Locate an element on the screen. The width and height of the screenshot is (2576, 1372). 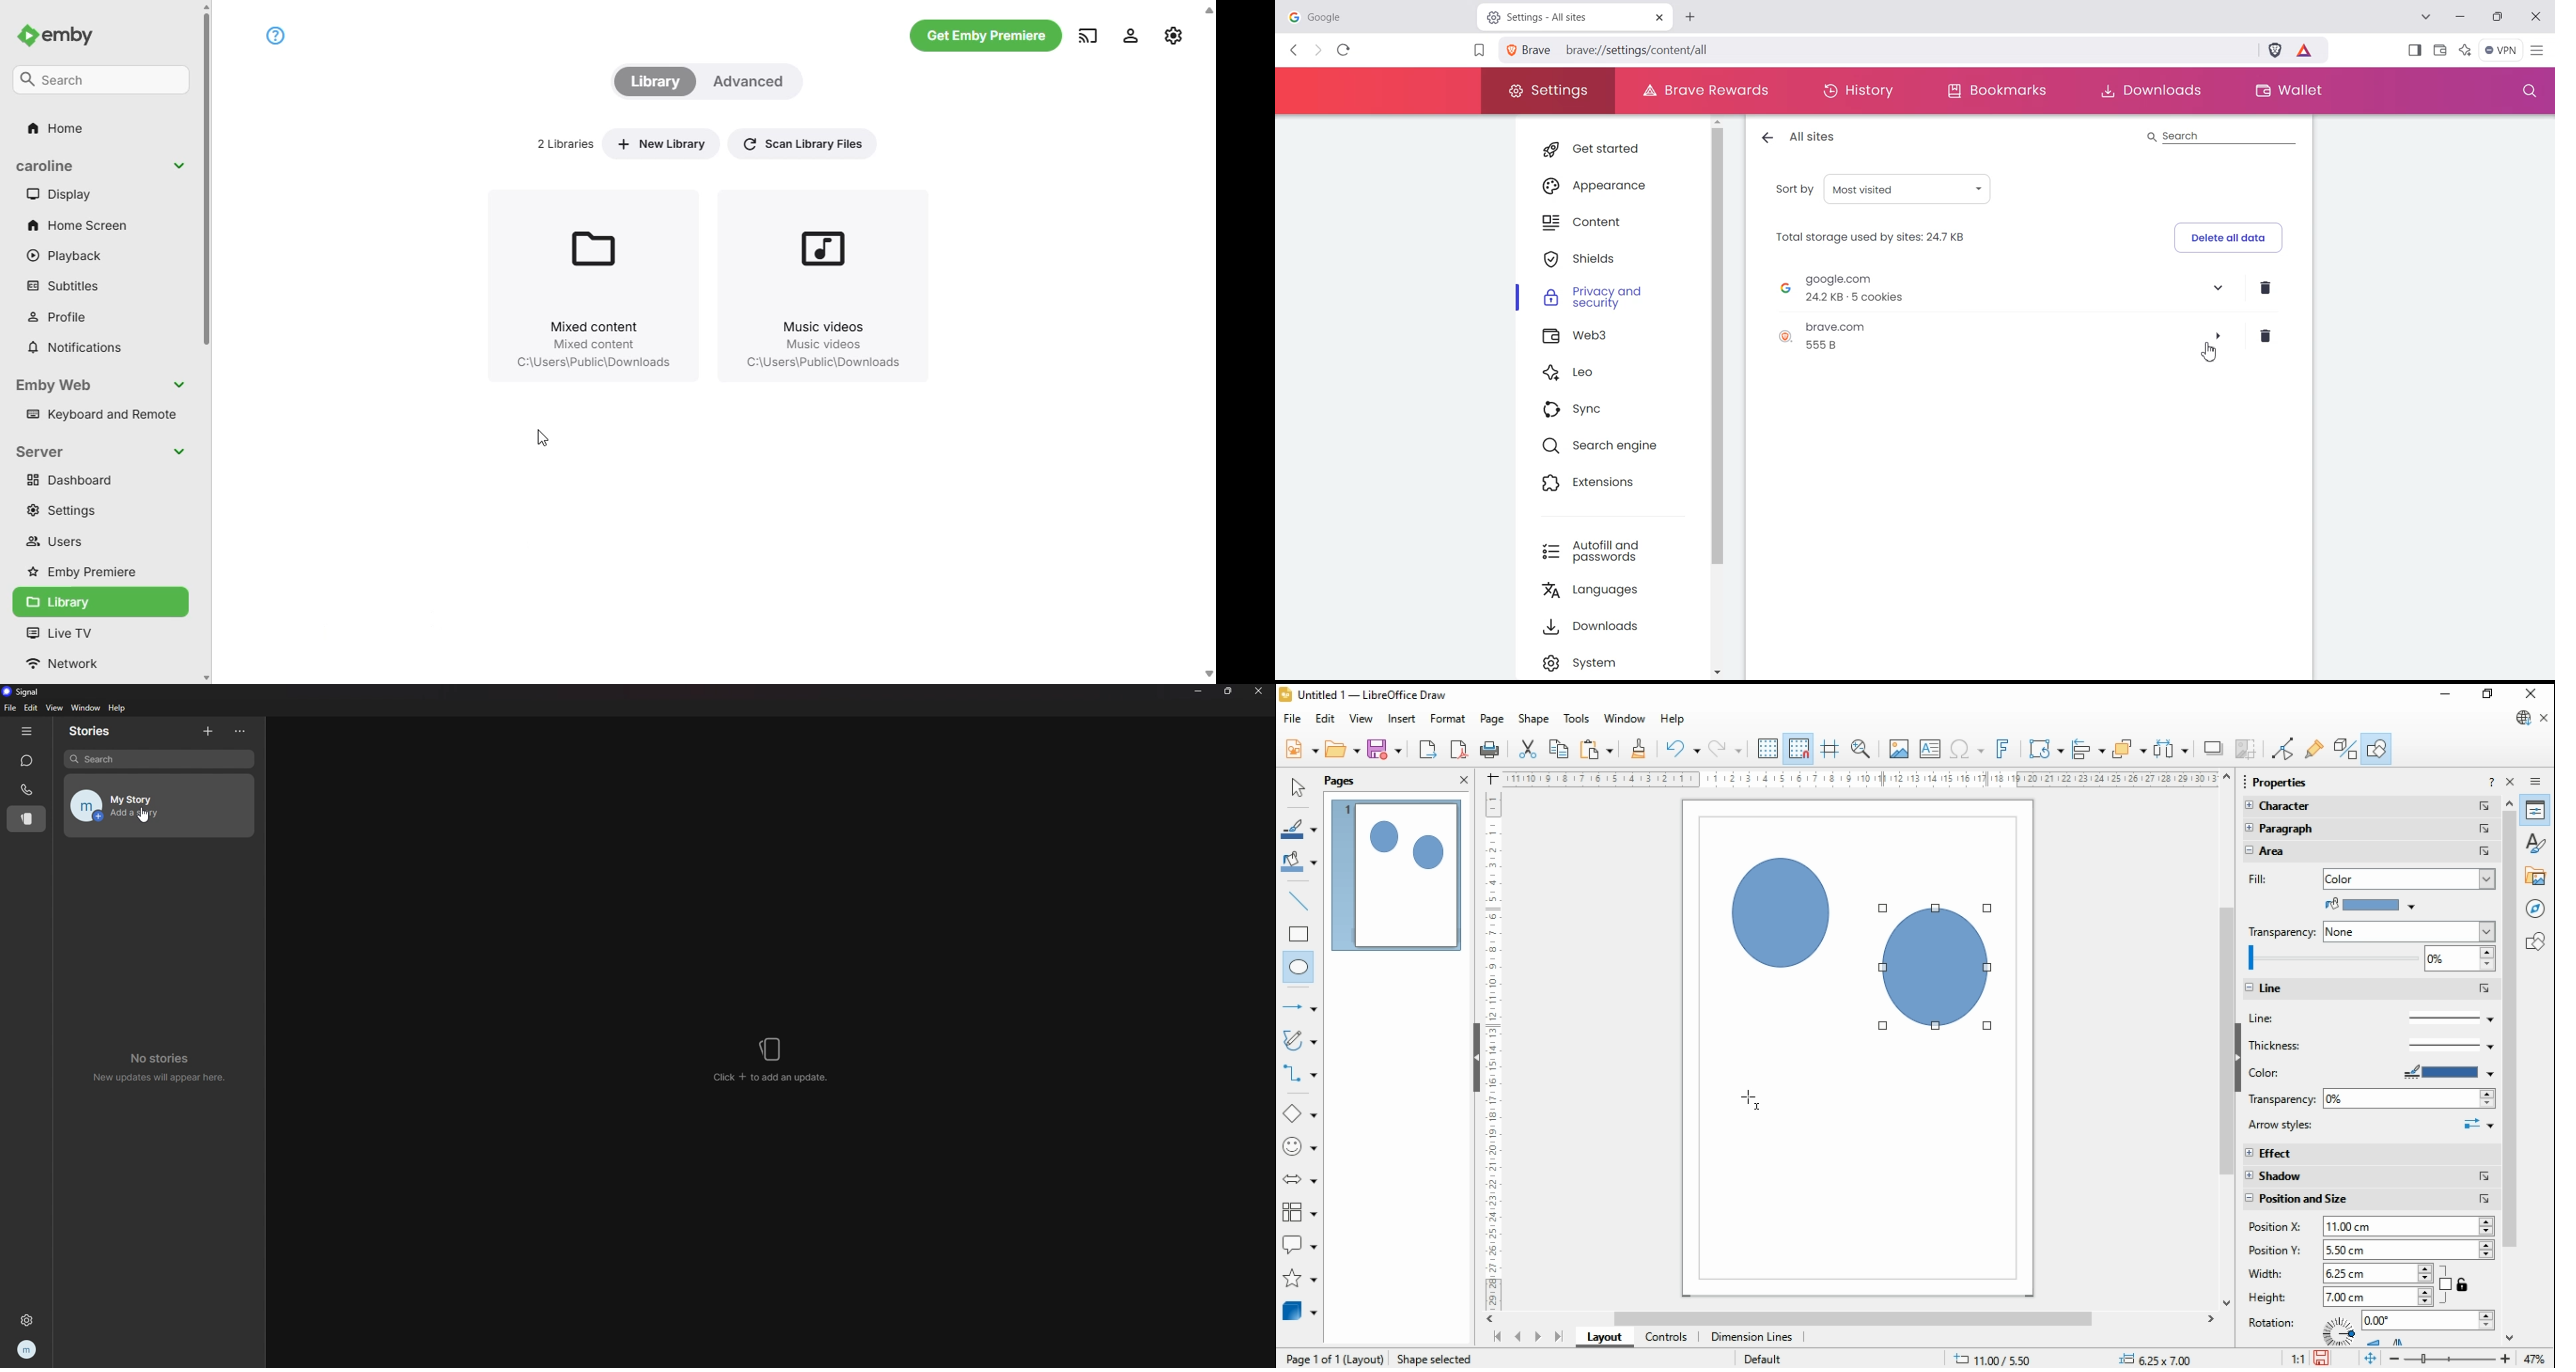
Default is located at coordinates (1762, 1357).